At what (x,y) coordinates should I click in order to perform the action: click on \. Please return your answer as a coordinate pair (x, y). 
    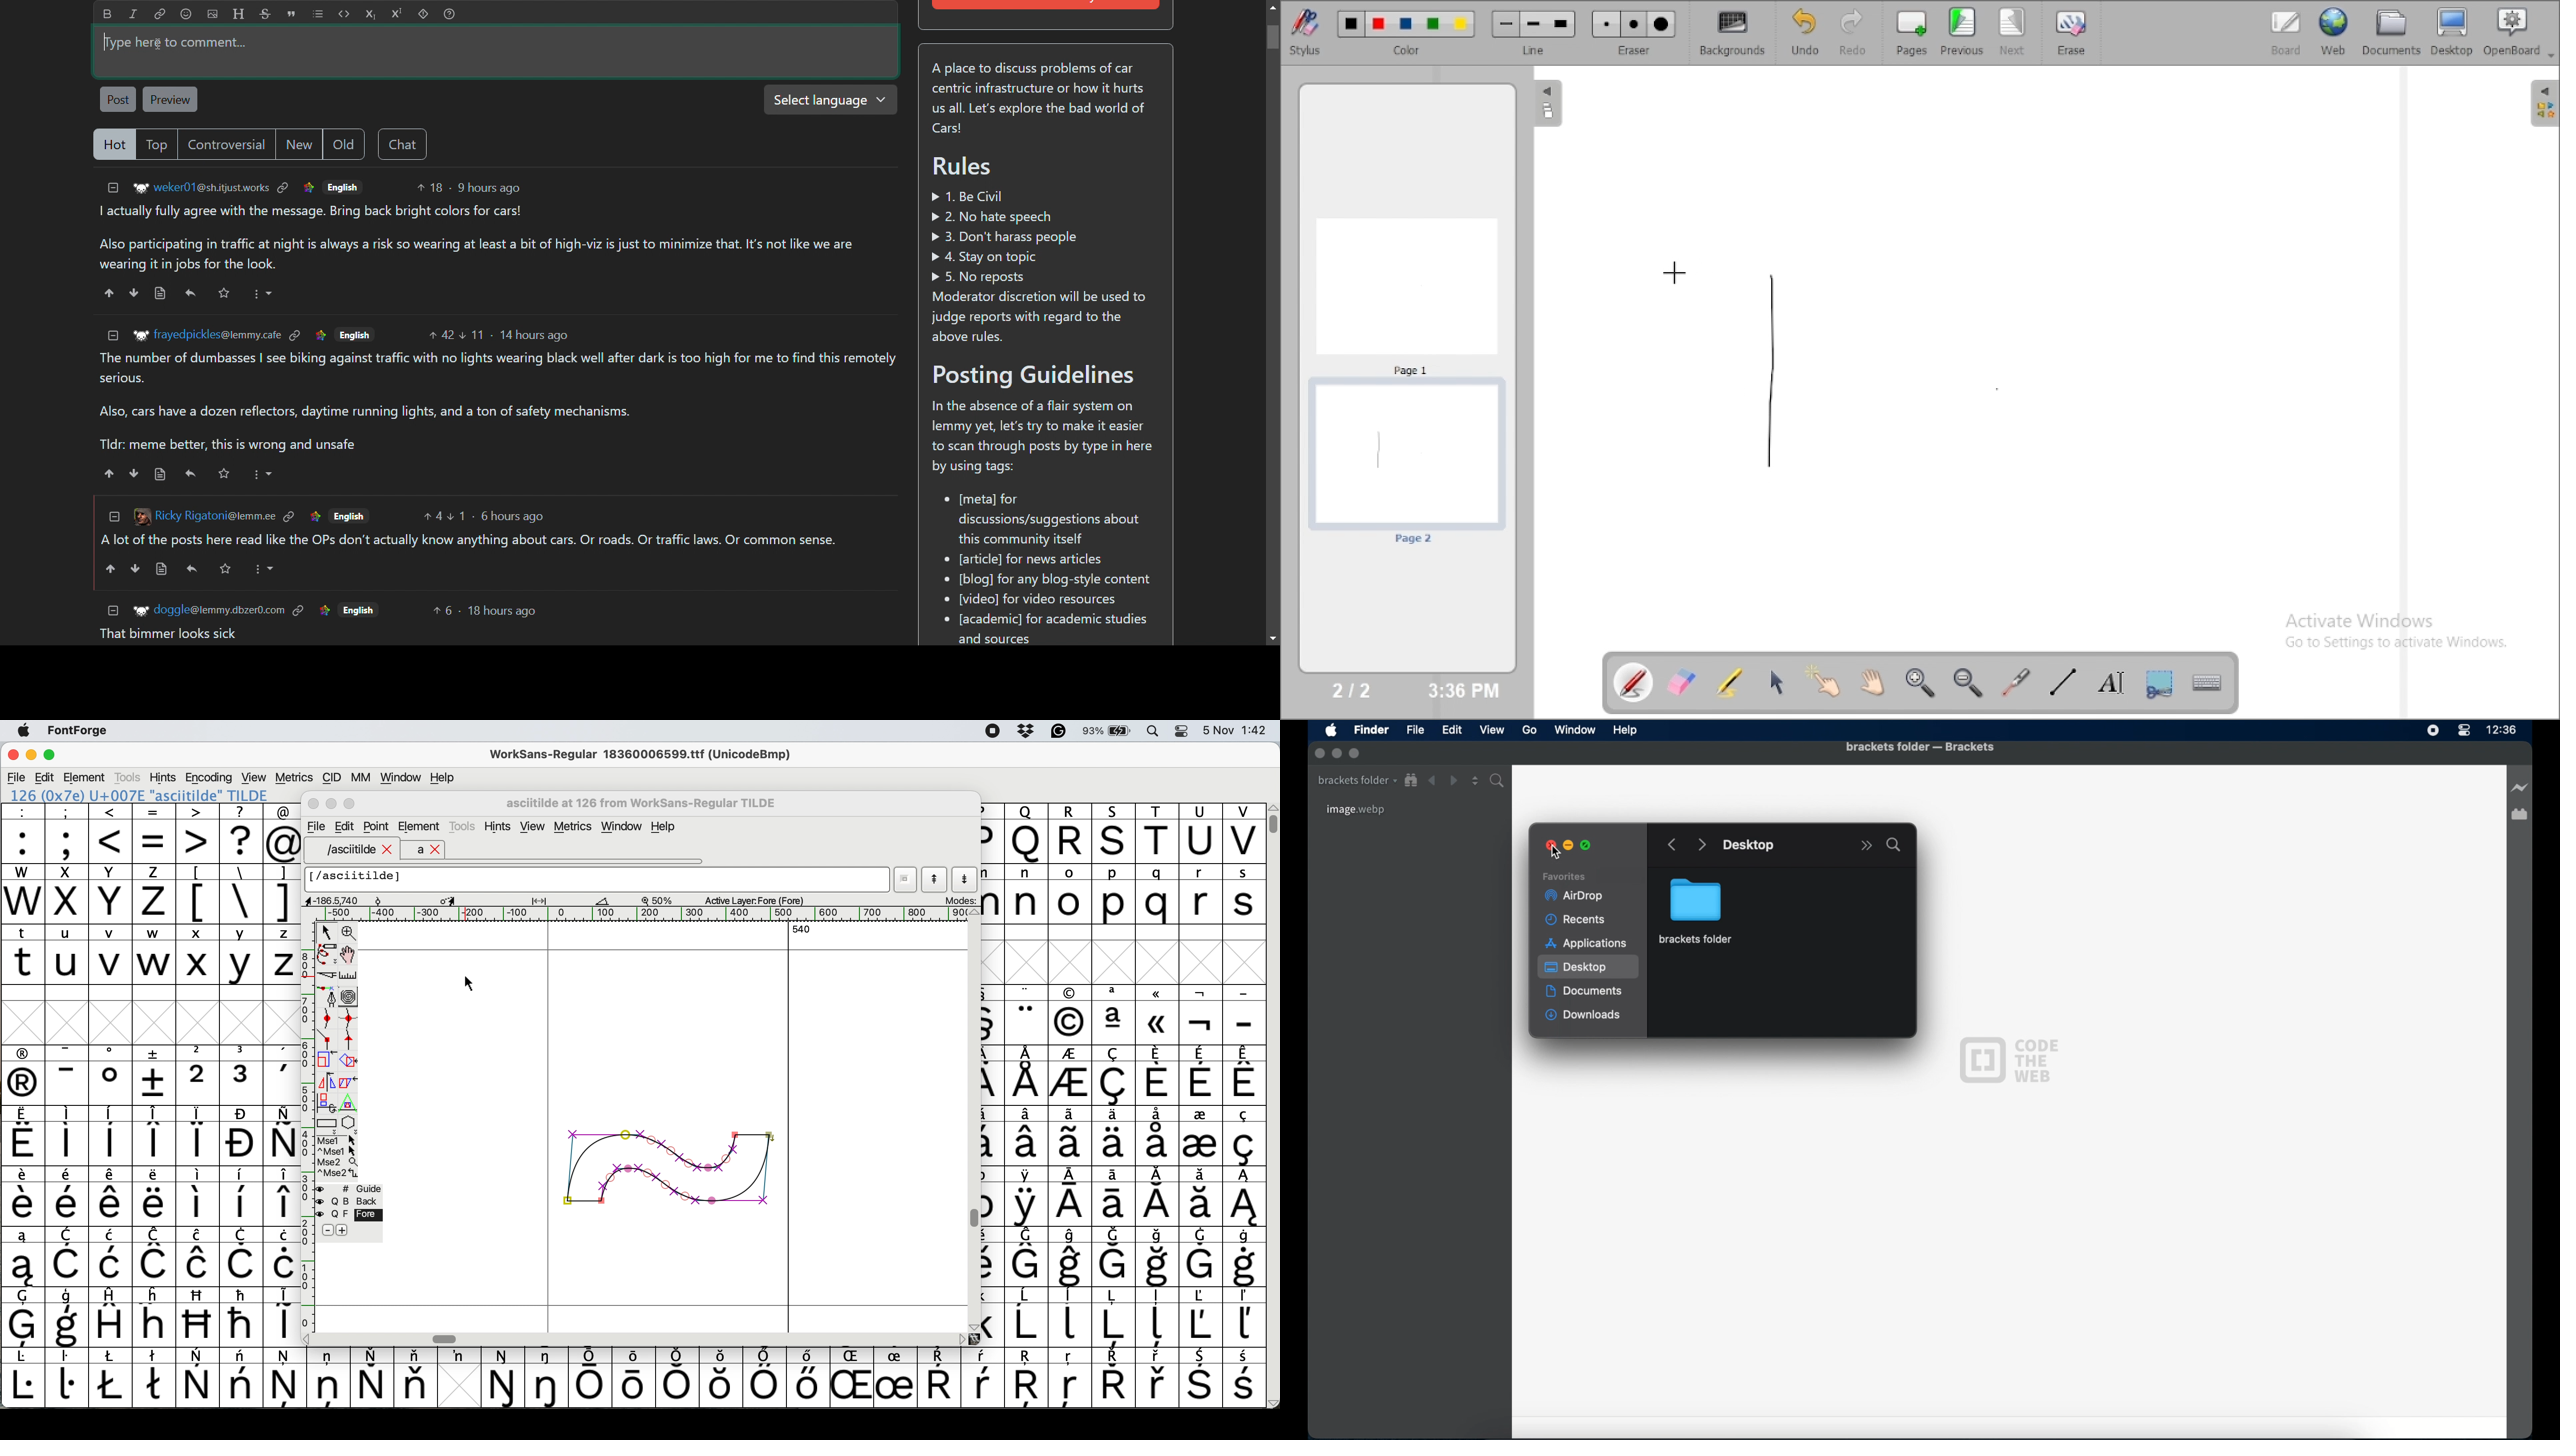
    Looking at the image, I should click on (240, 894).